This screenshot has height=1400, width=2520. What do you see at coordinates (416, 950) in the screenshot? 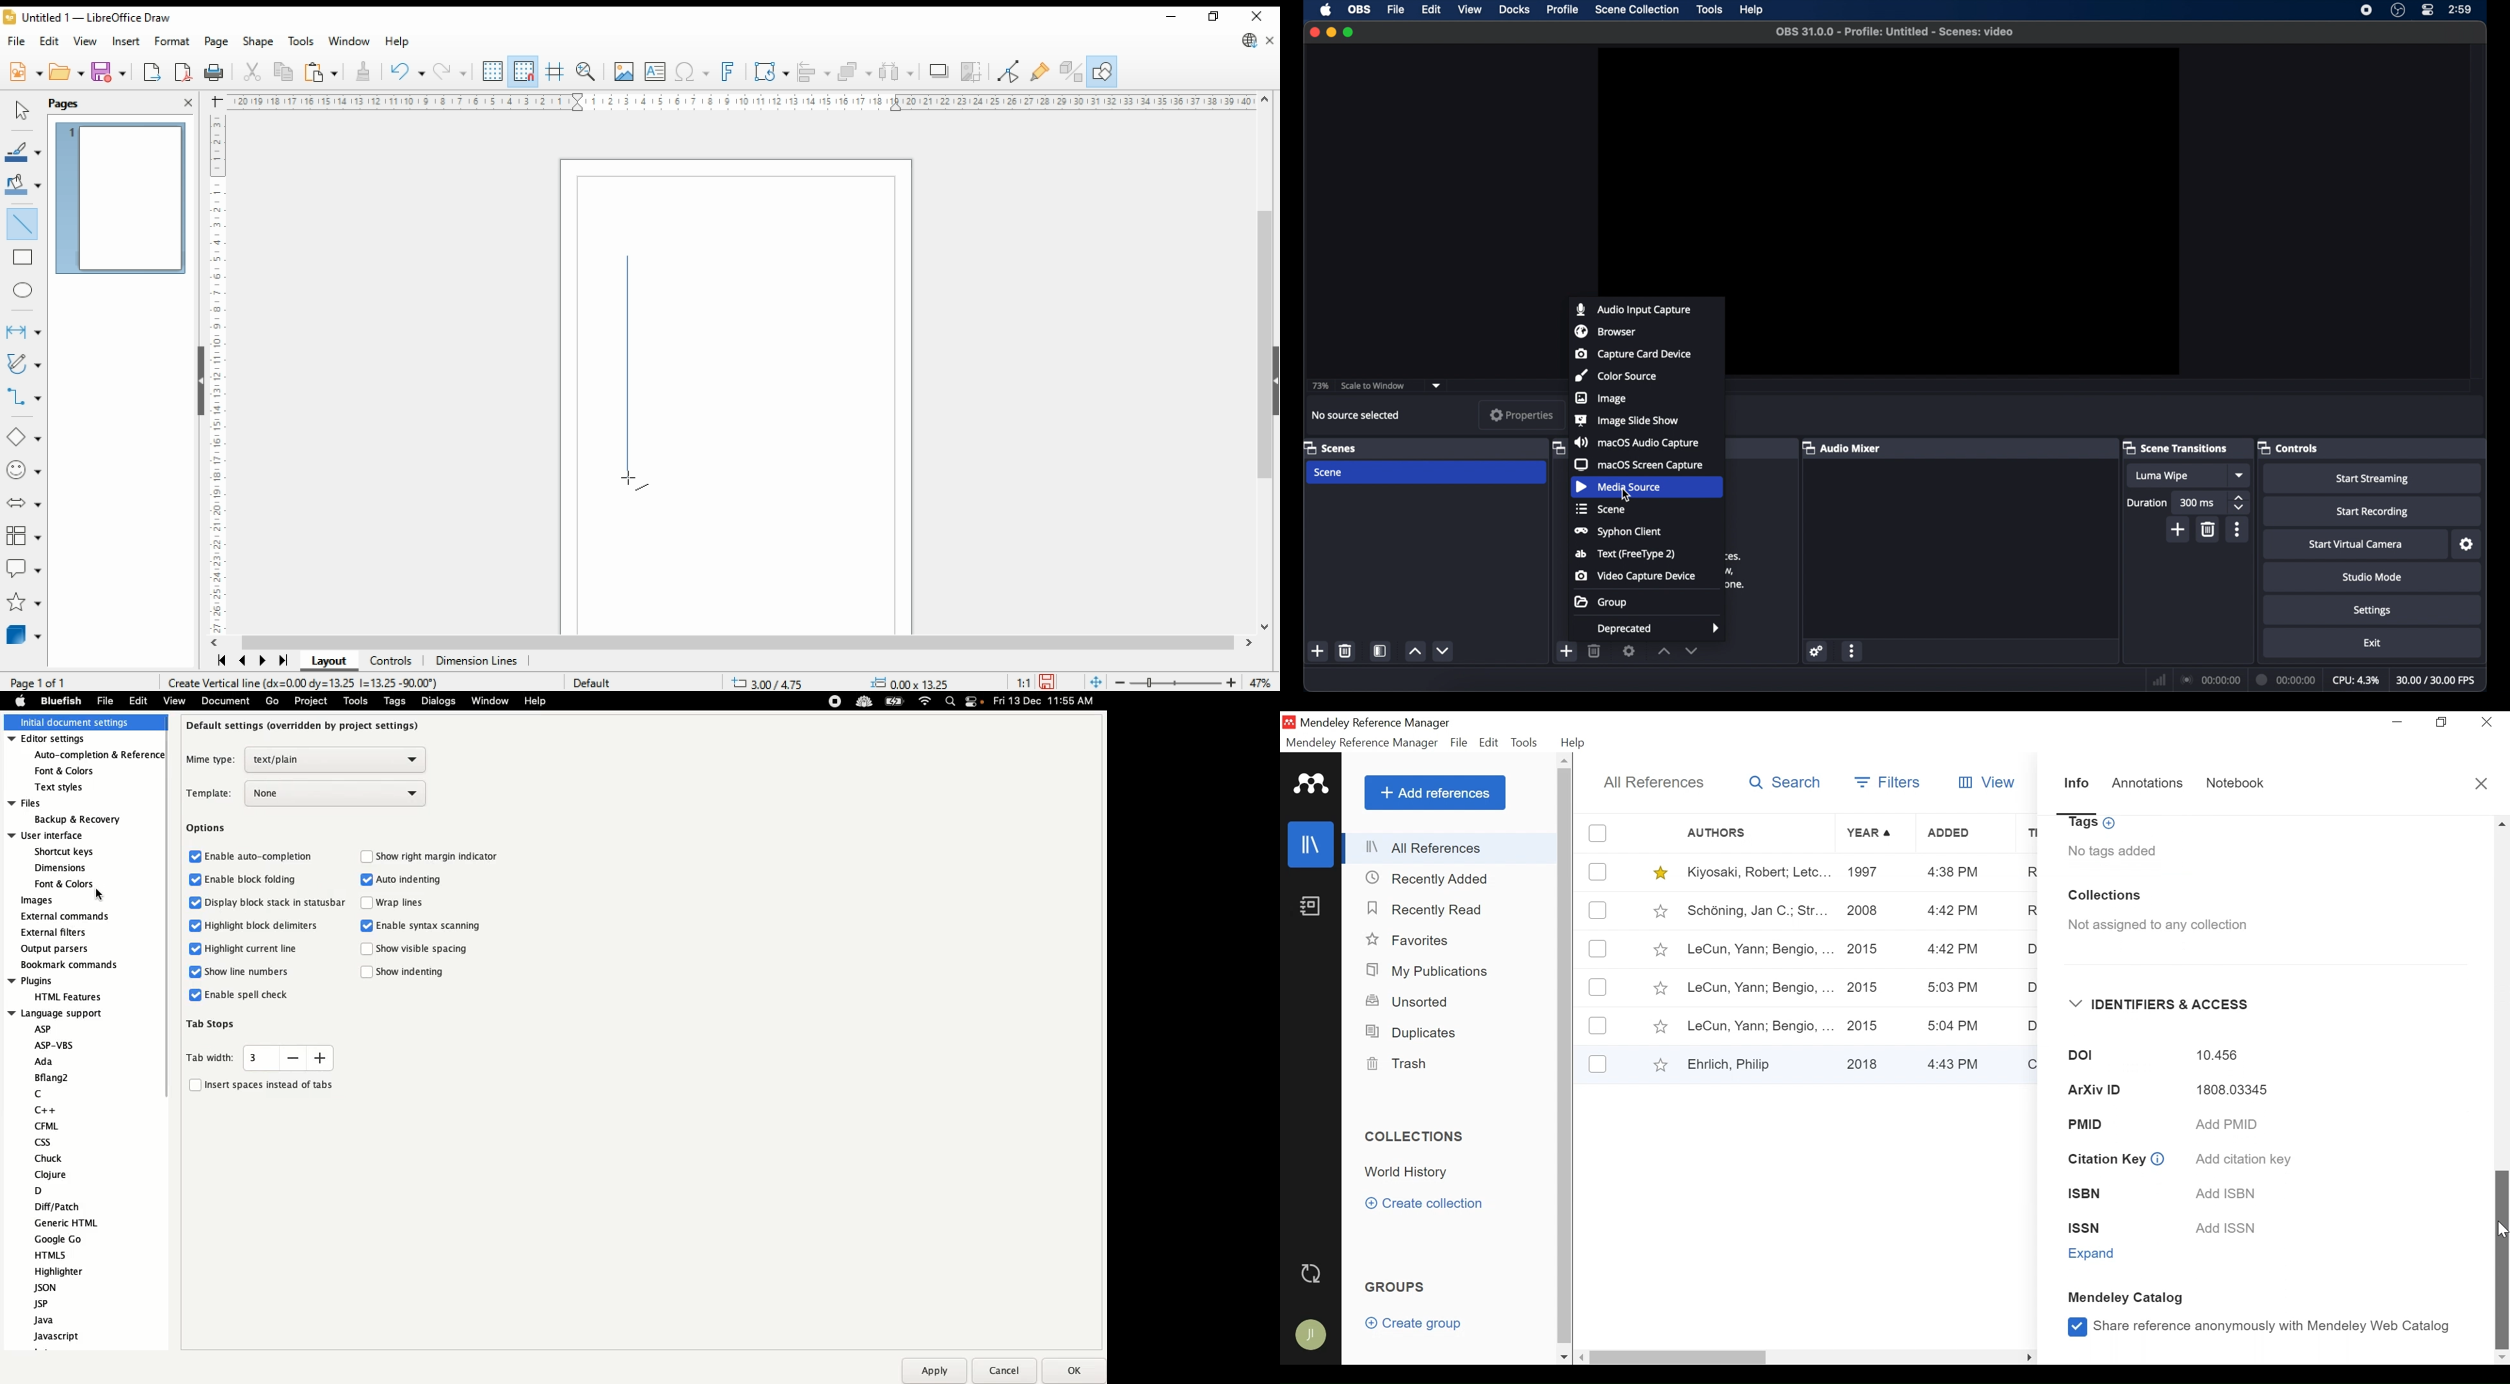
I see `Show visible spacing` at bounding box center [416, 950].